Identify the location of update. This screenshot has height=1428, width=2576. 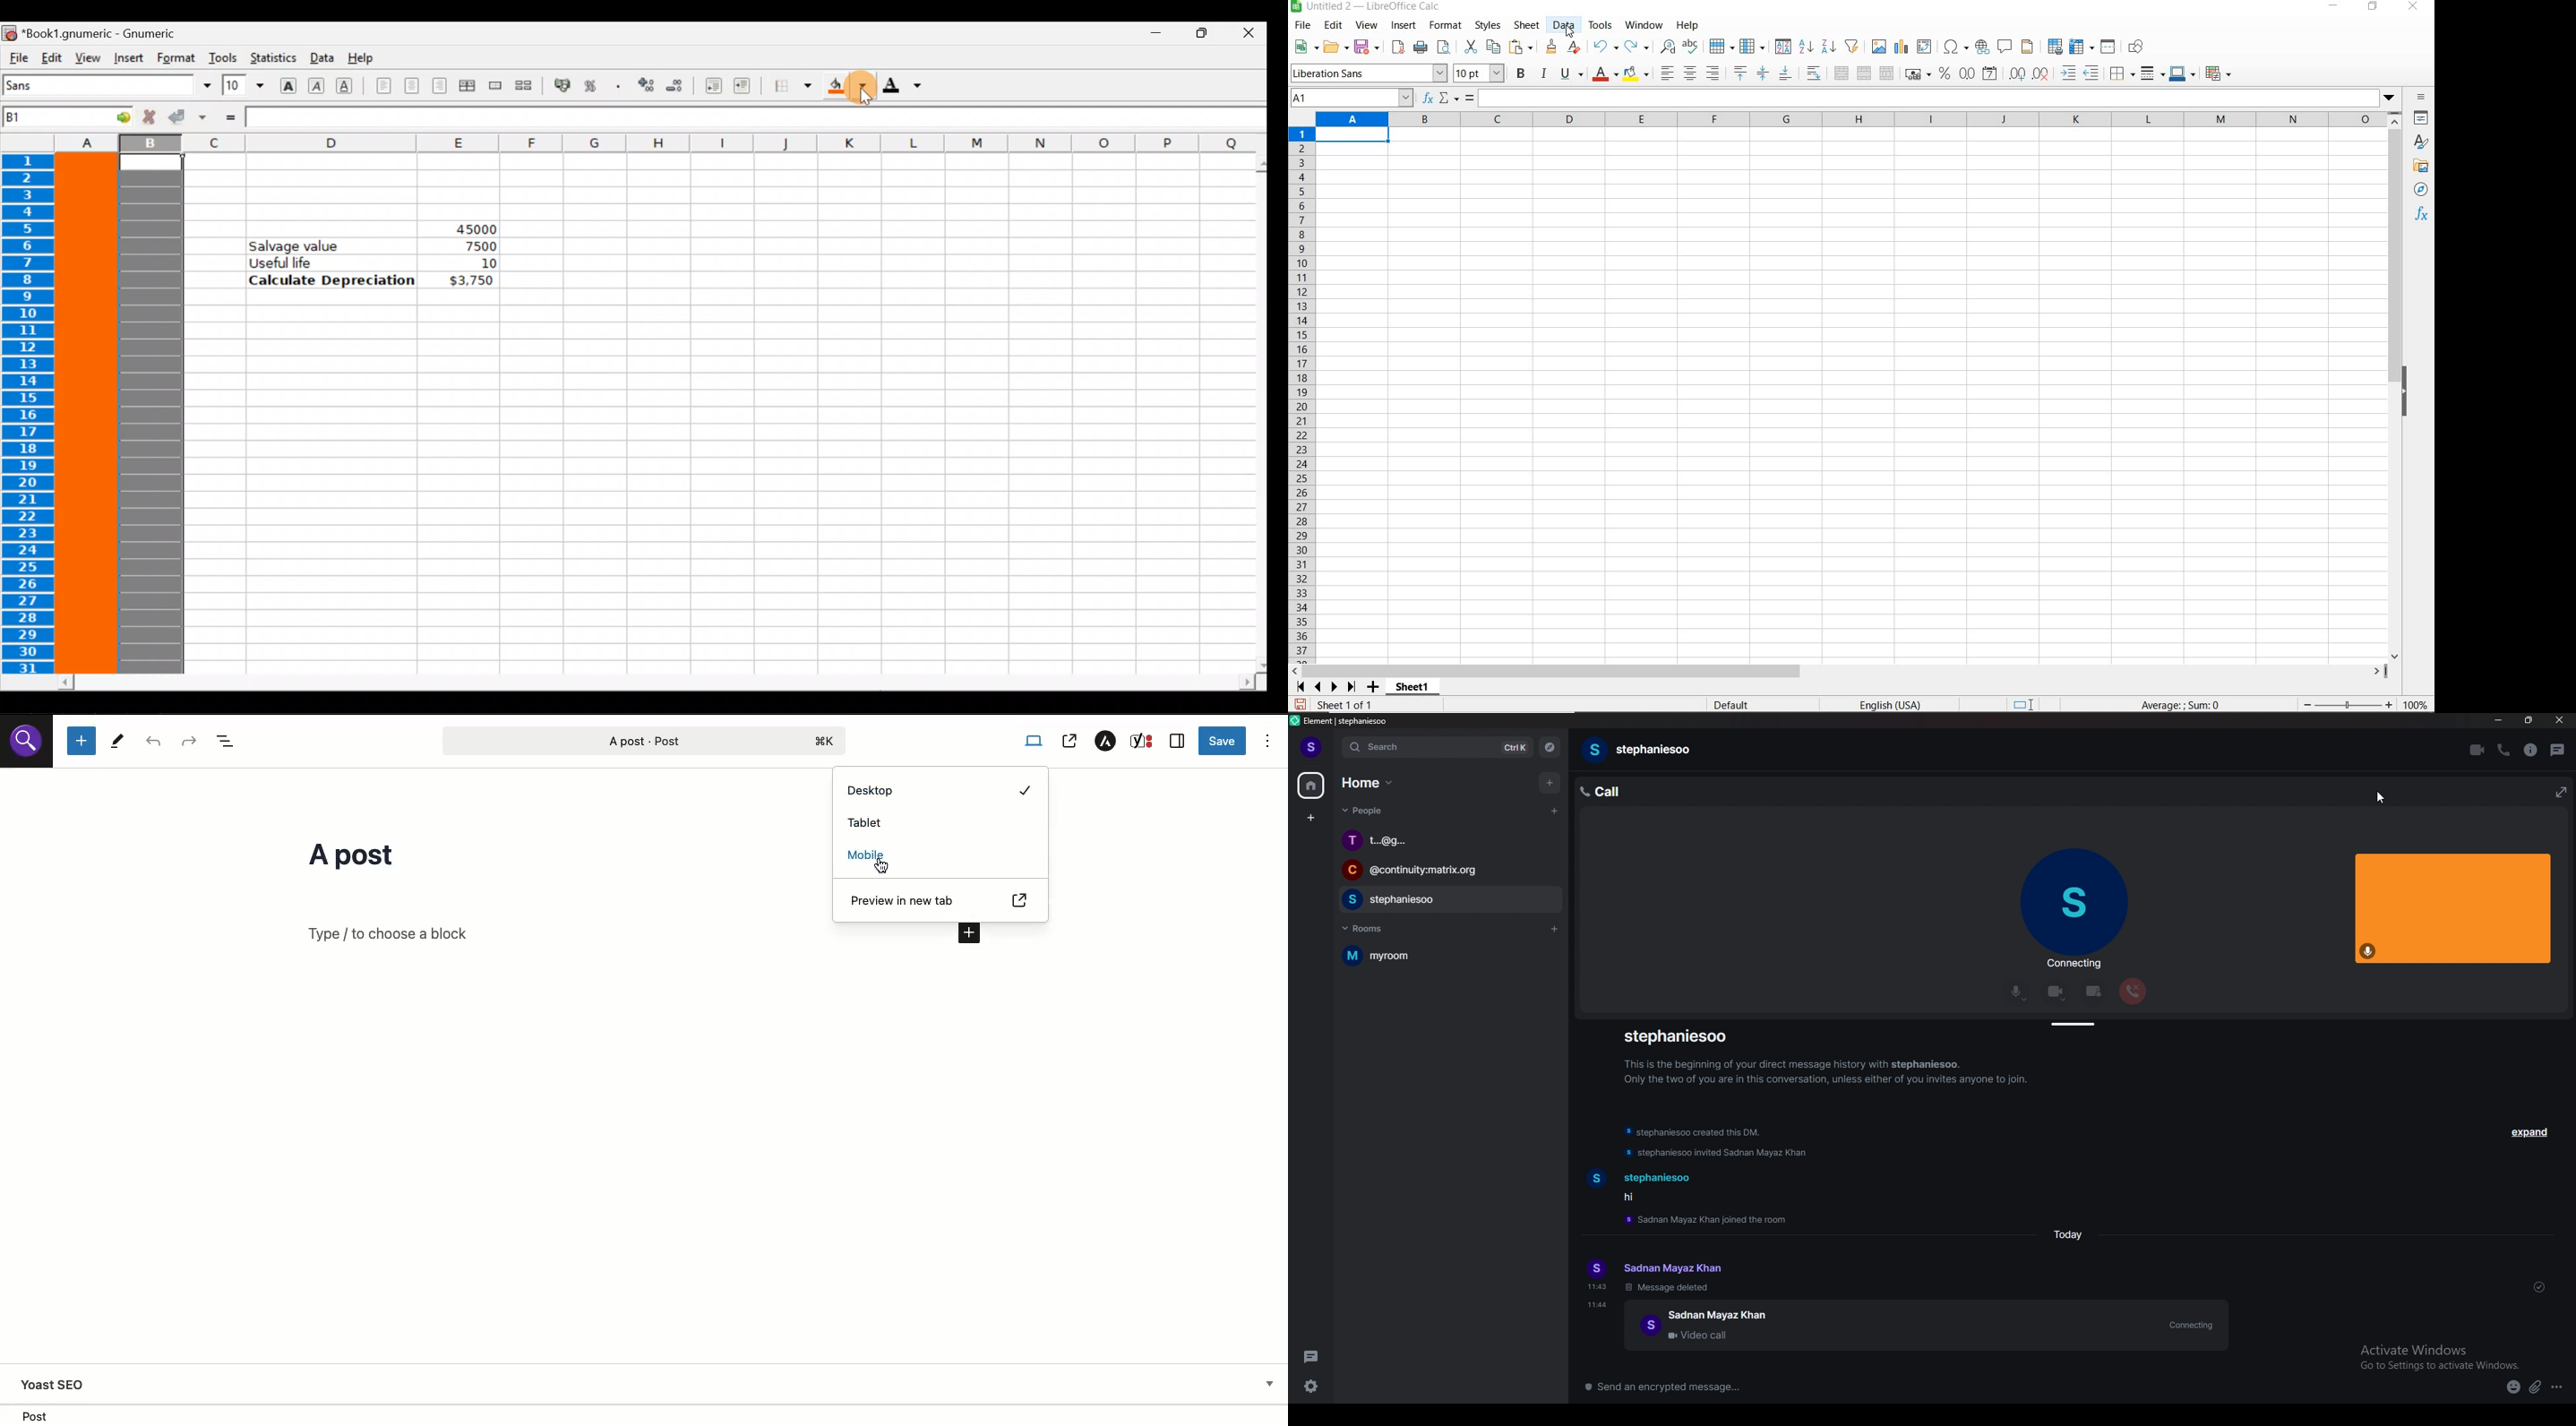
(1712, 1219).